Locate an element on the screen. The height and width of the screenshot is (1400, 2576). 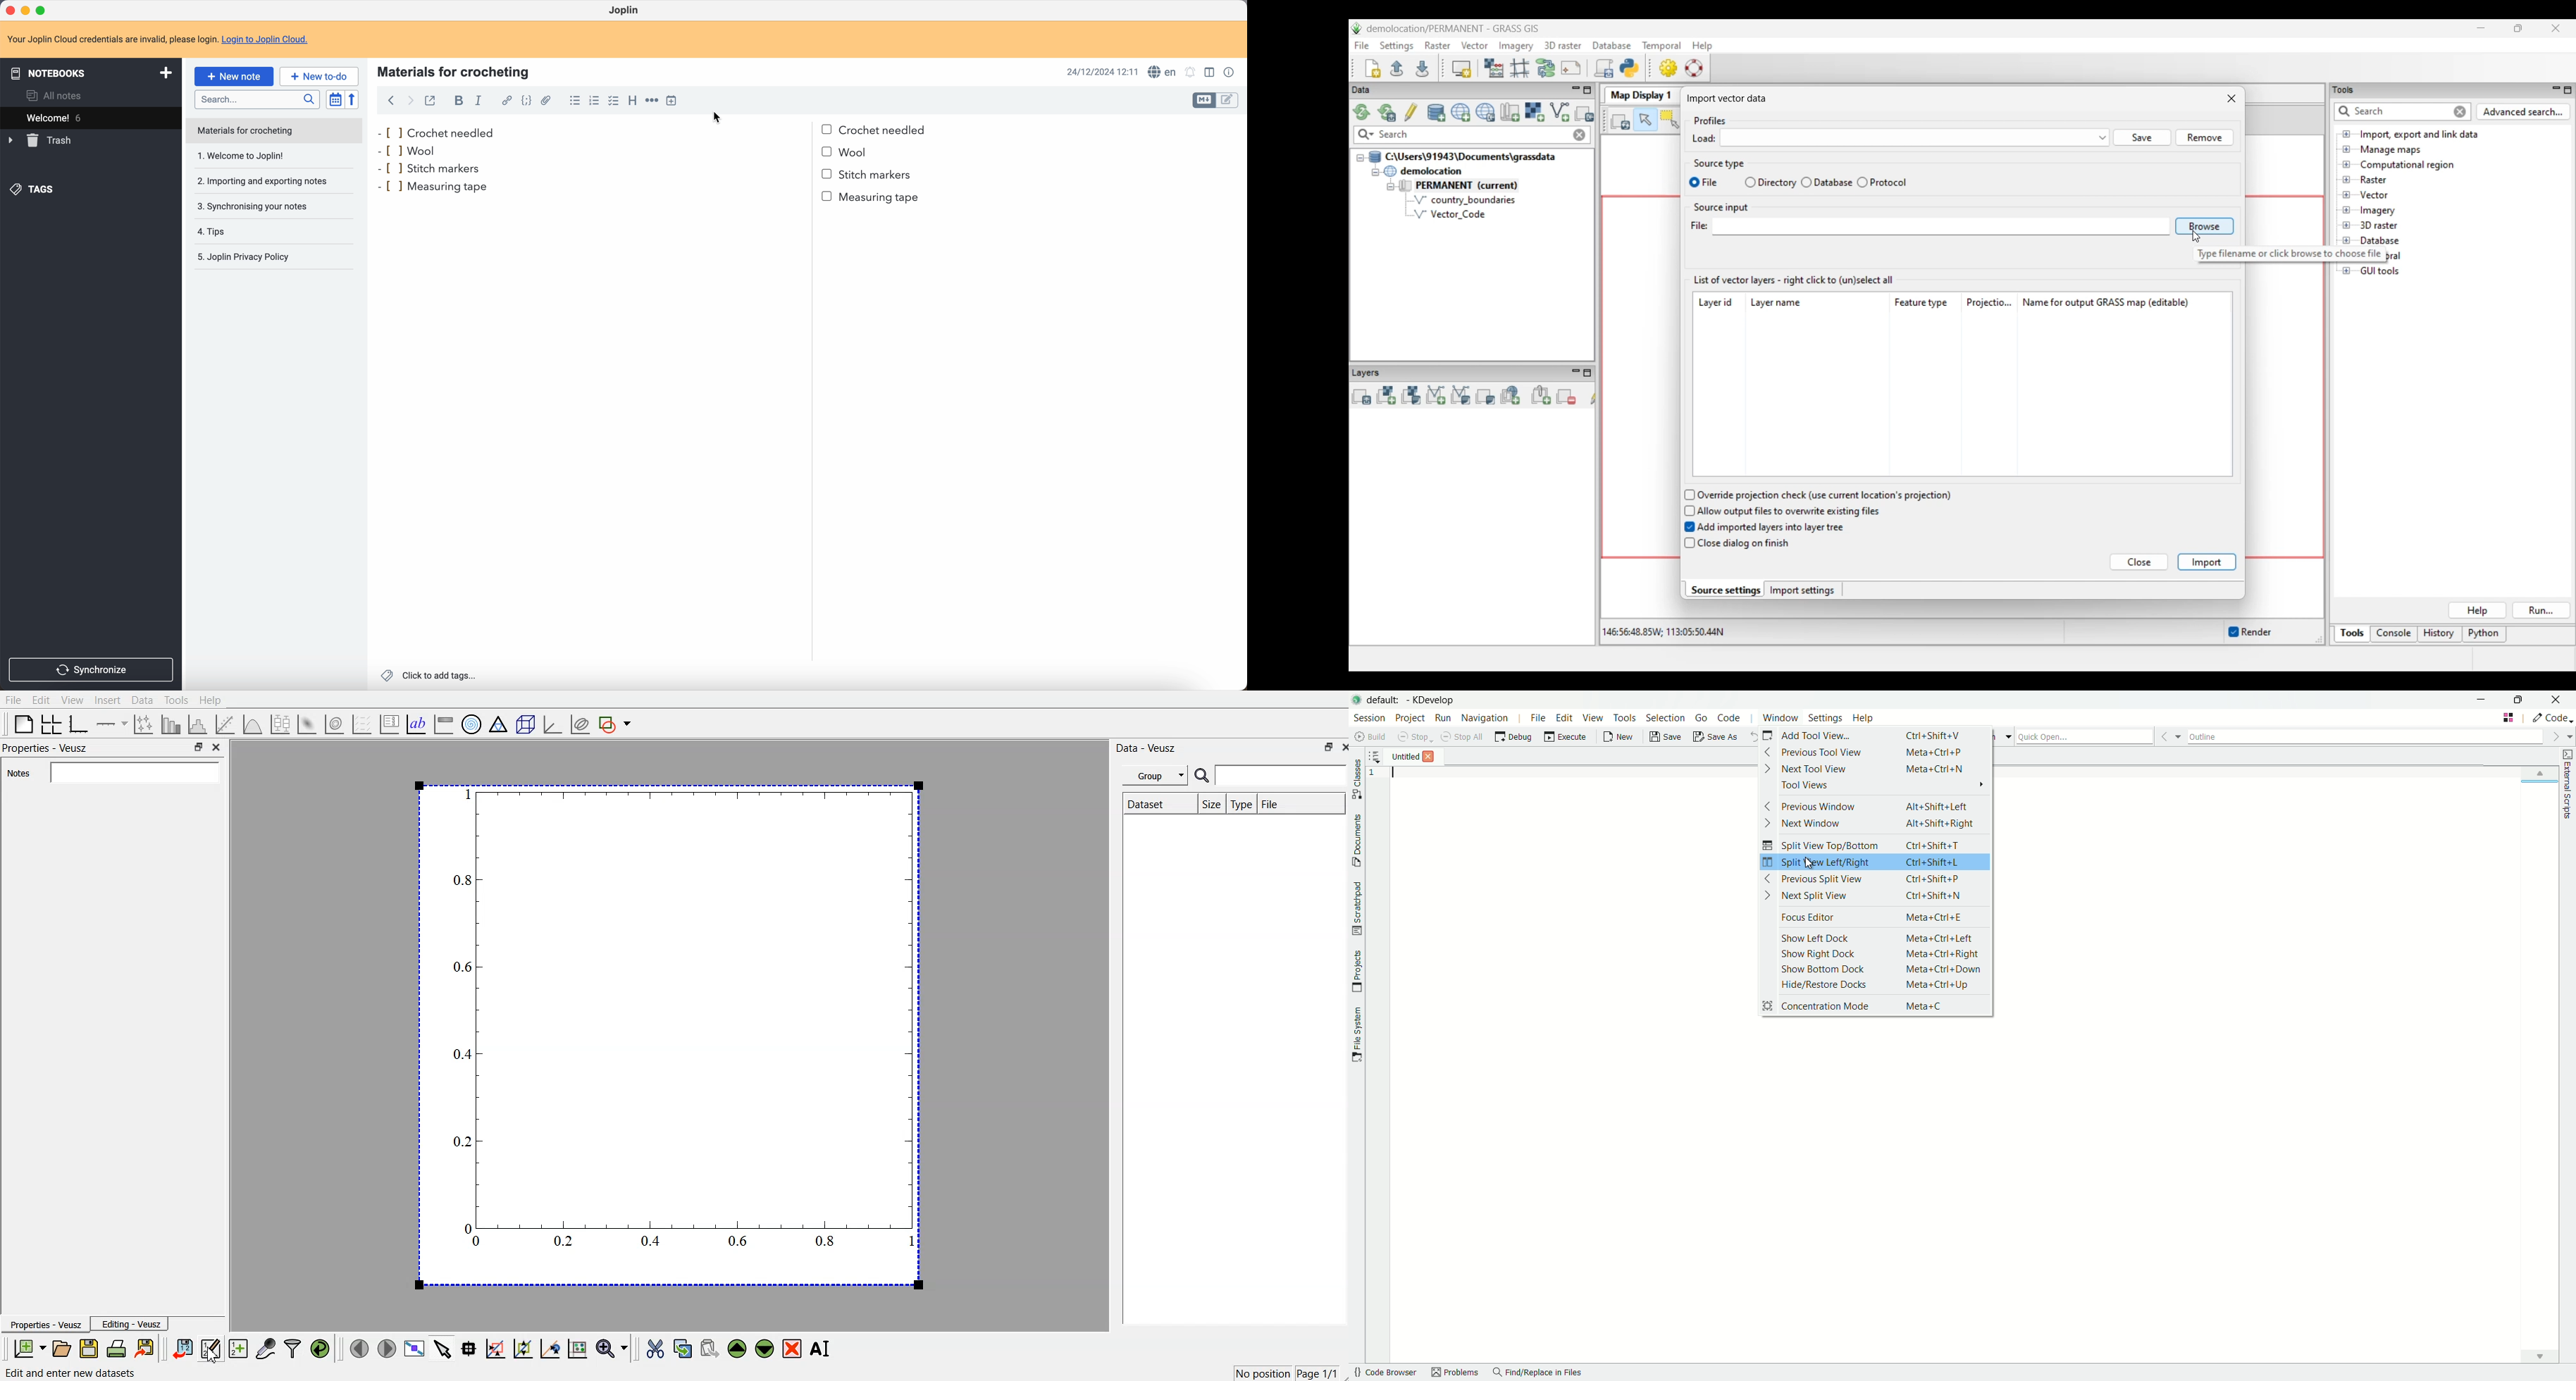
move to next page is located at coordinates (386, 1348).